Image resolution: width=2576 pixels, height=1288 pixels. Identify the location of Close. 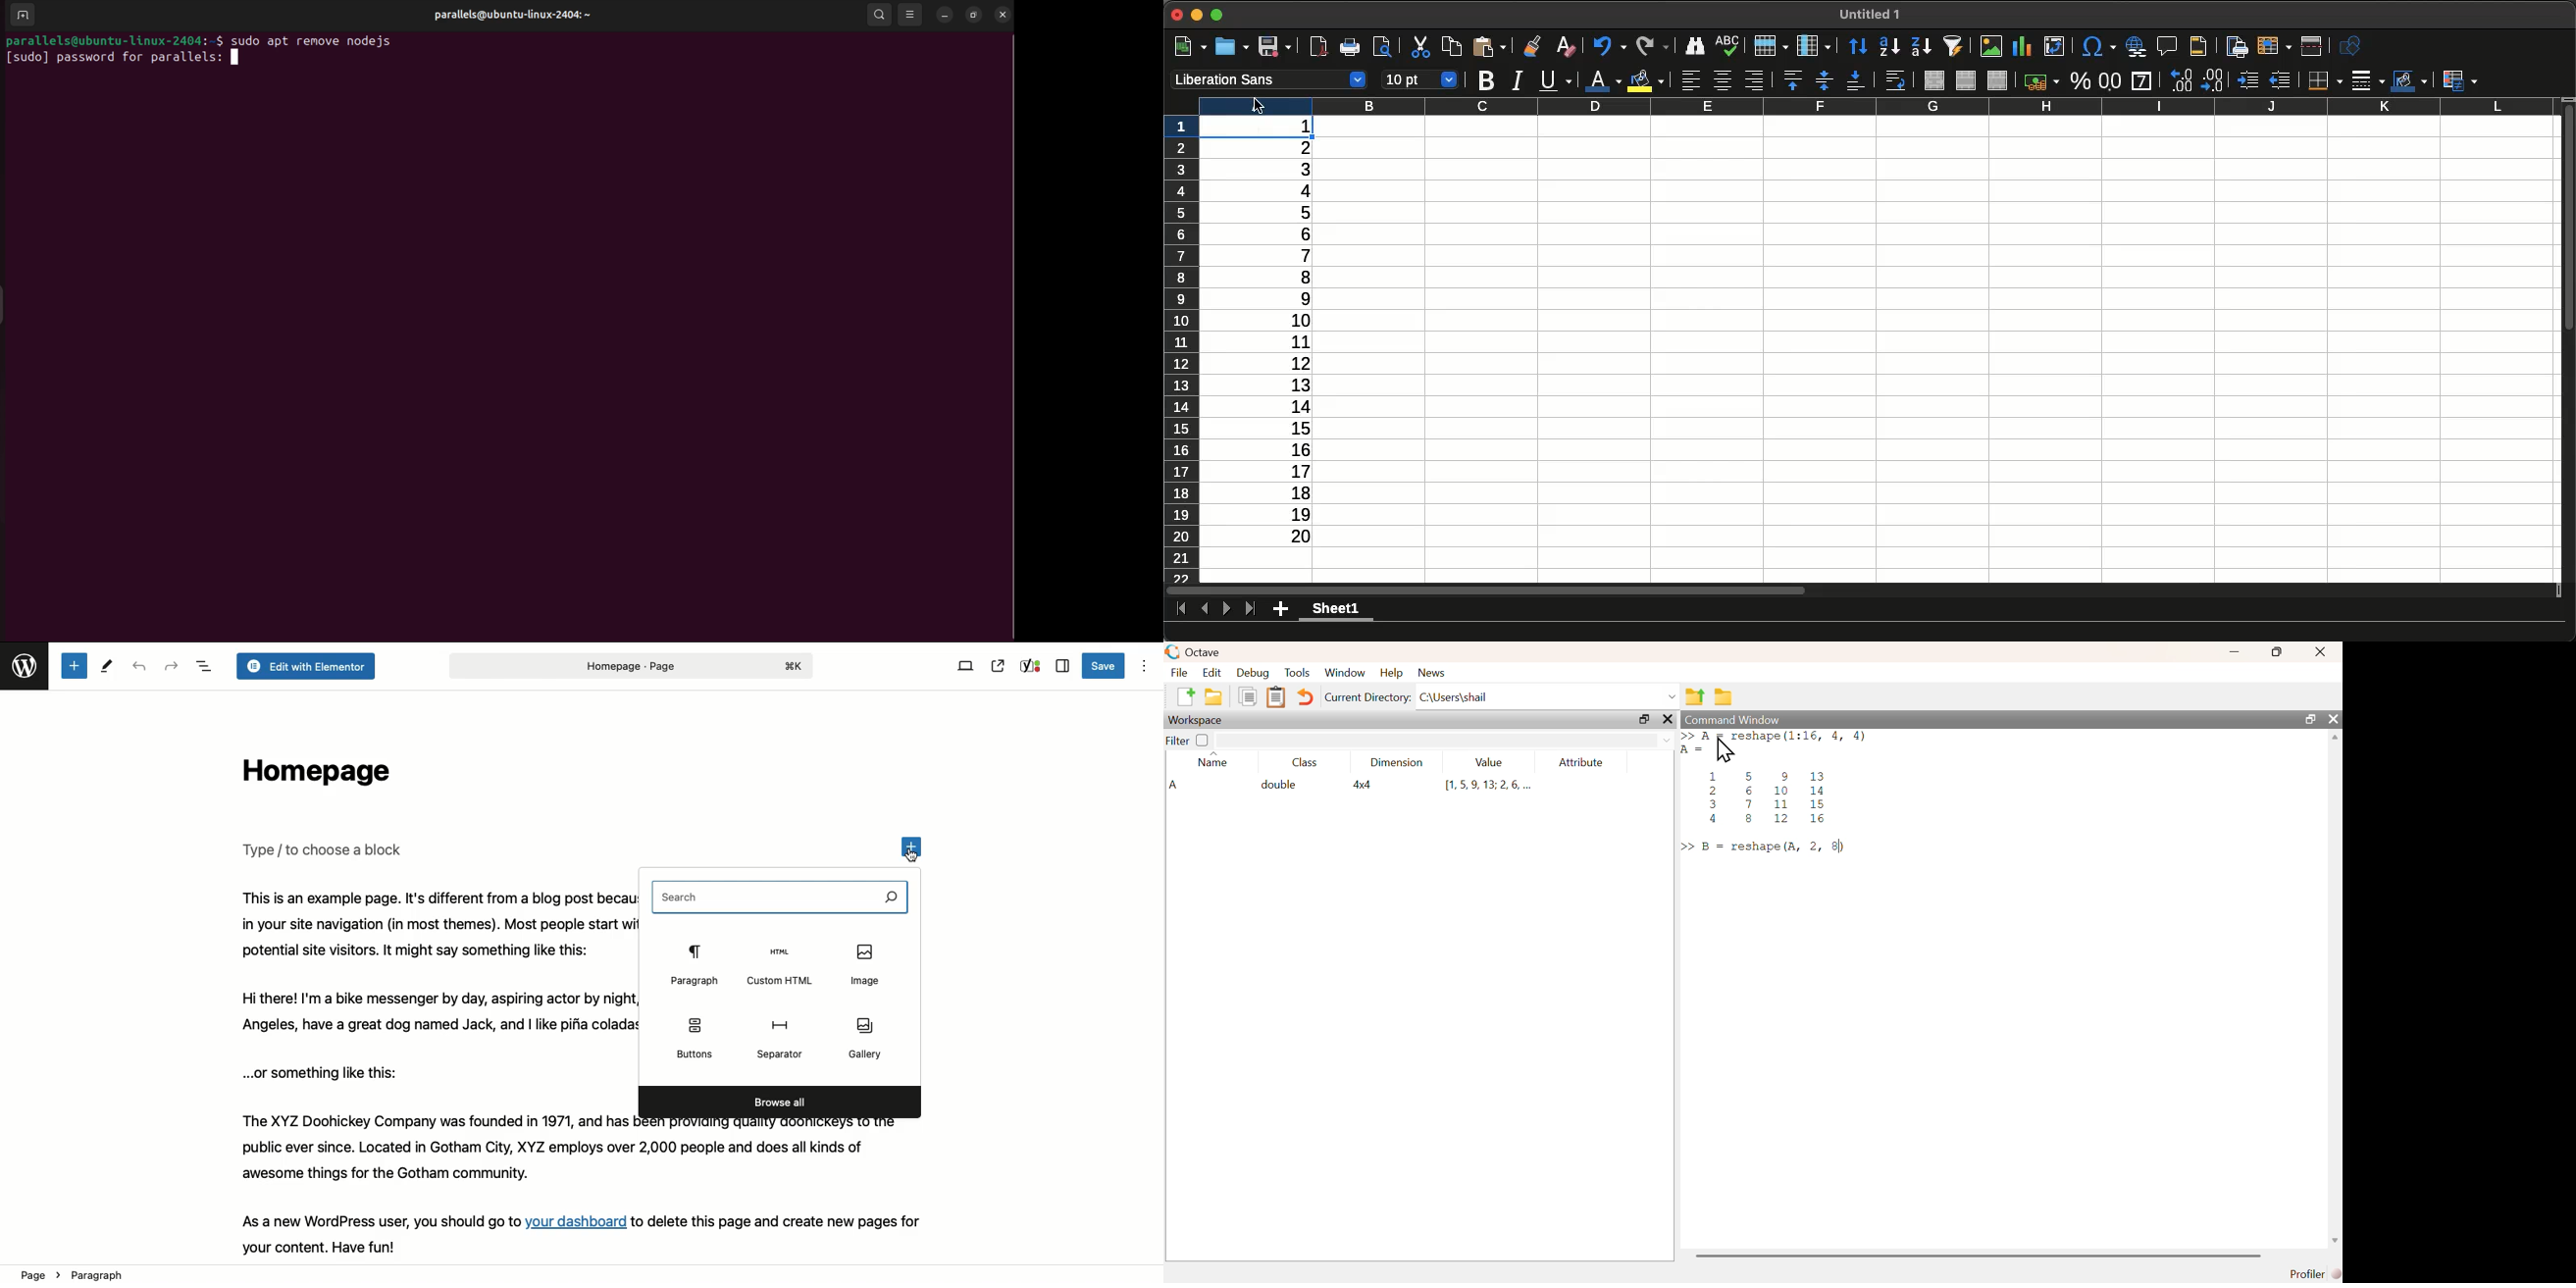
(1179, 16).